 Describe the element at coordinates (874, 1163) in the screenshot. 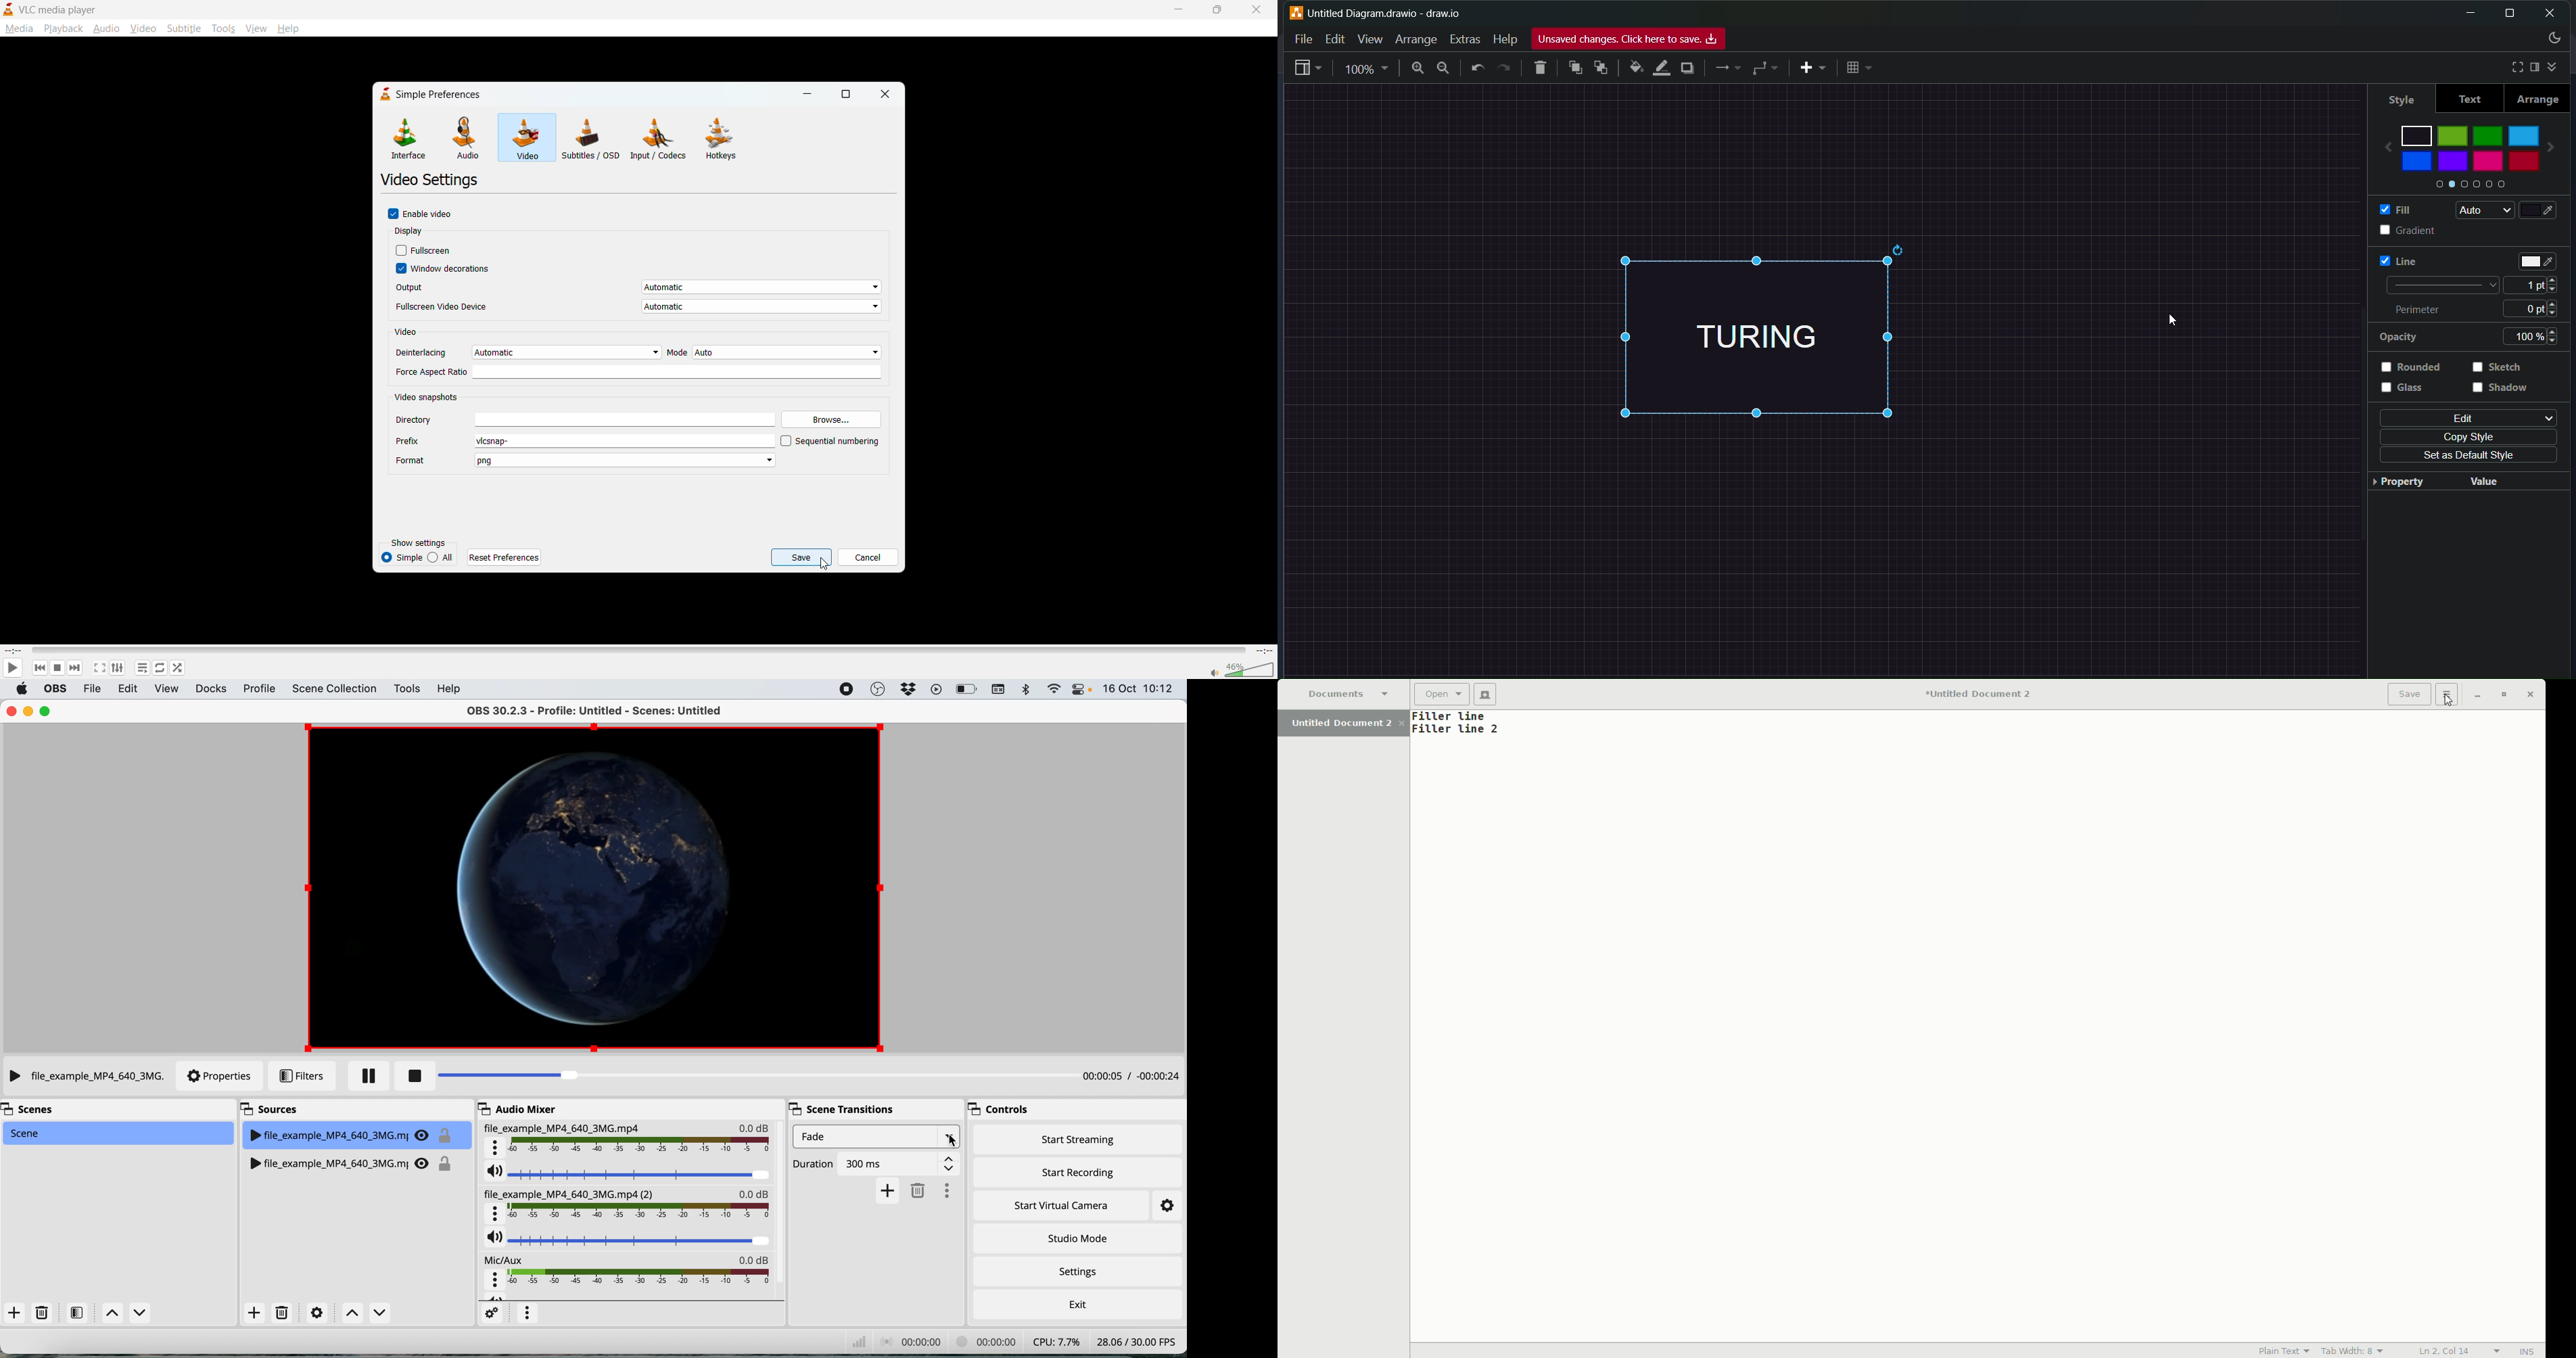

I see `Duration 300ms` at that location.